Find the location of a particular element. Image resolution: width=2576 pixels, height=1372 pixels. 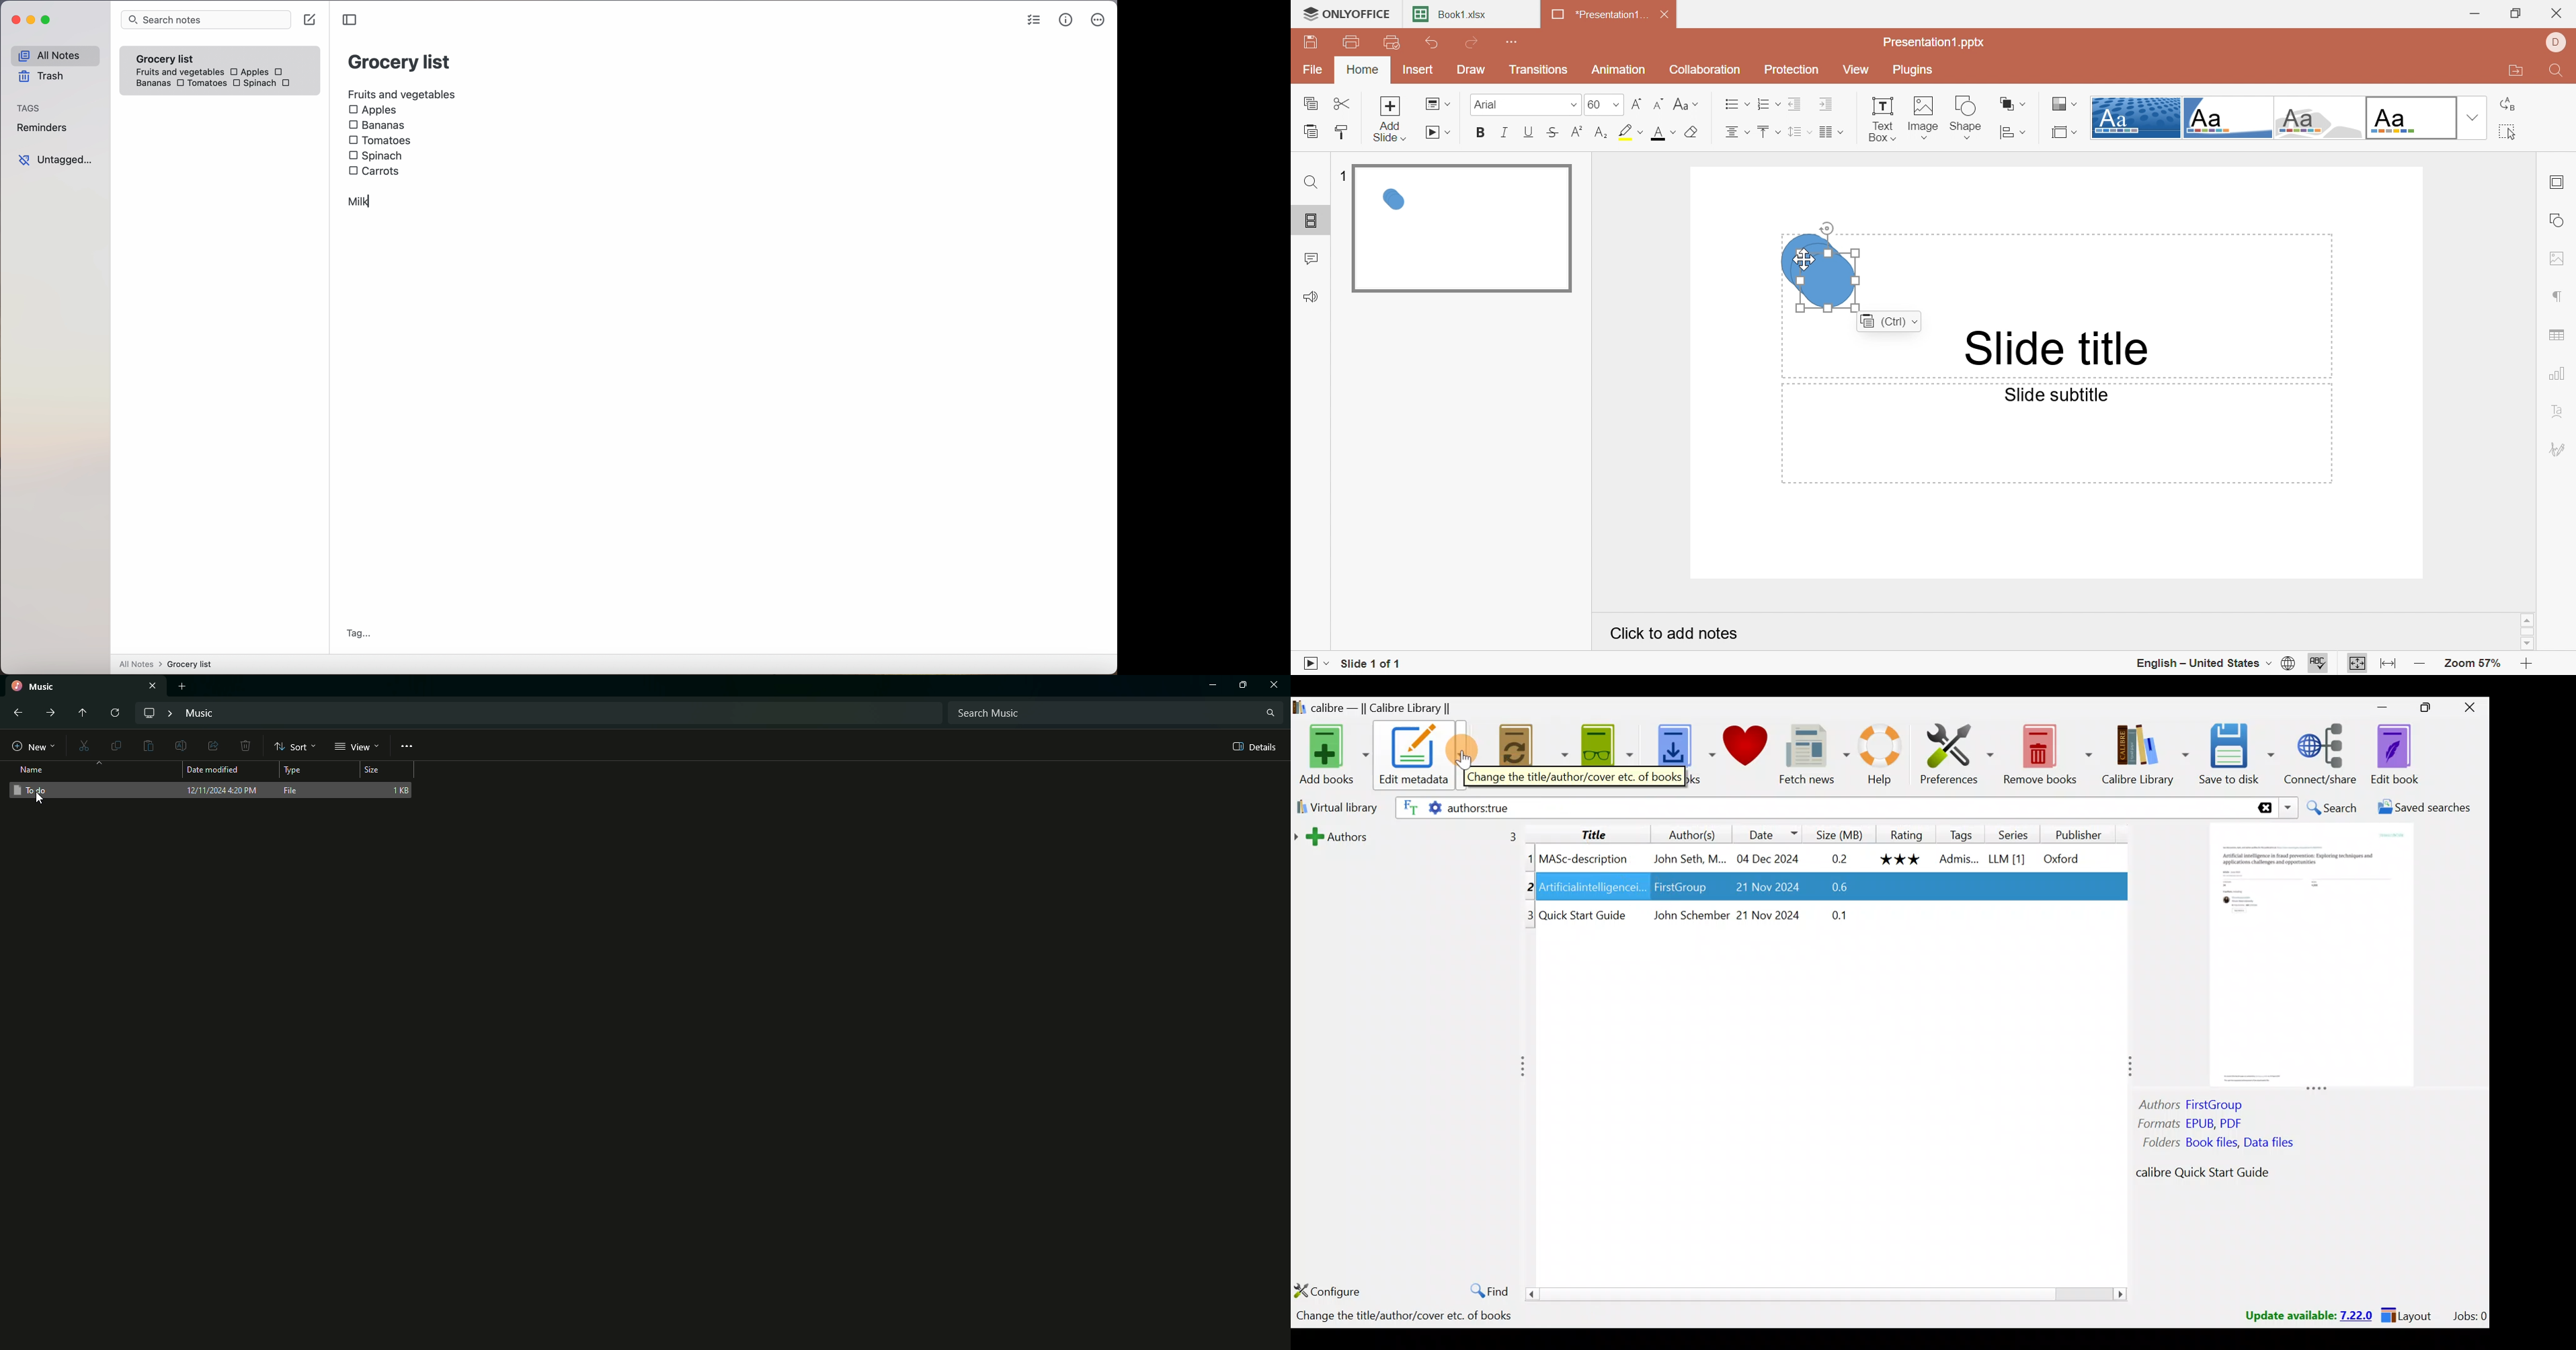

Adjust column is located at coordinates (2124, 1065).